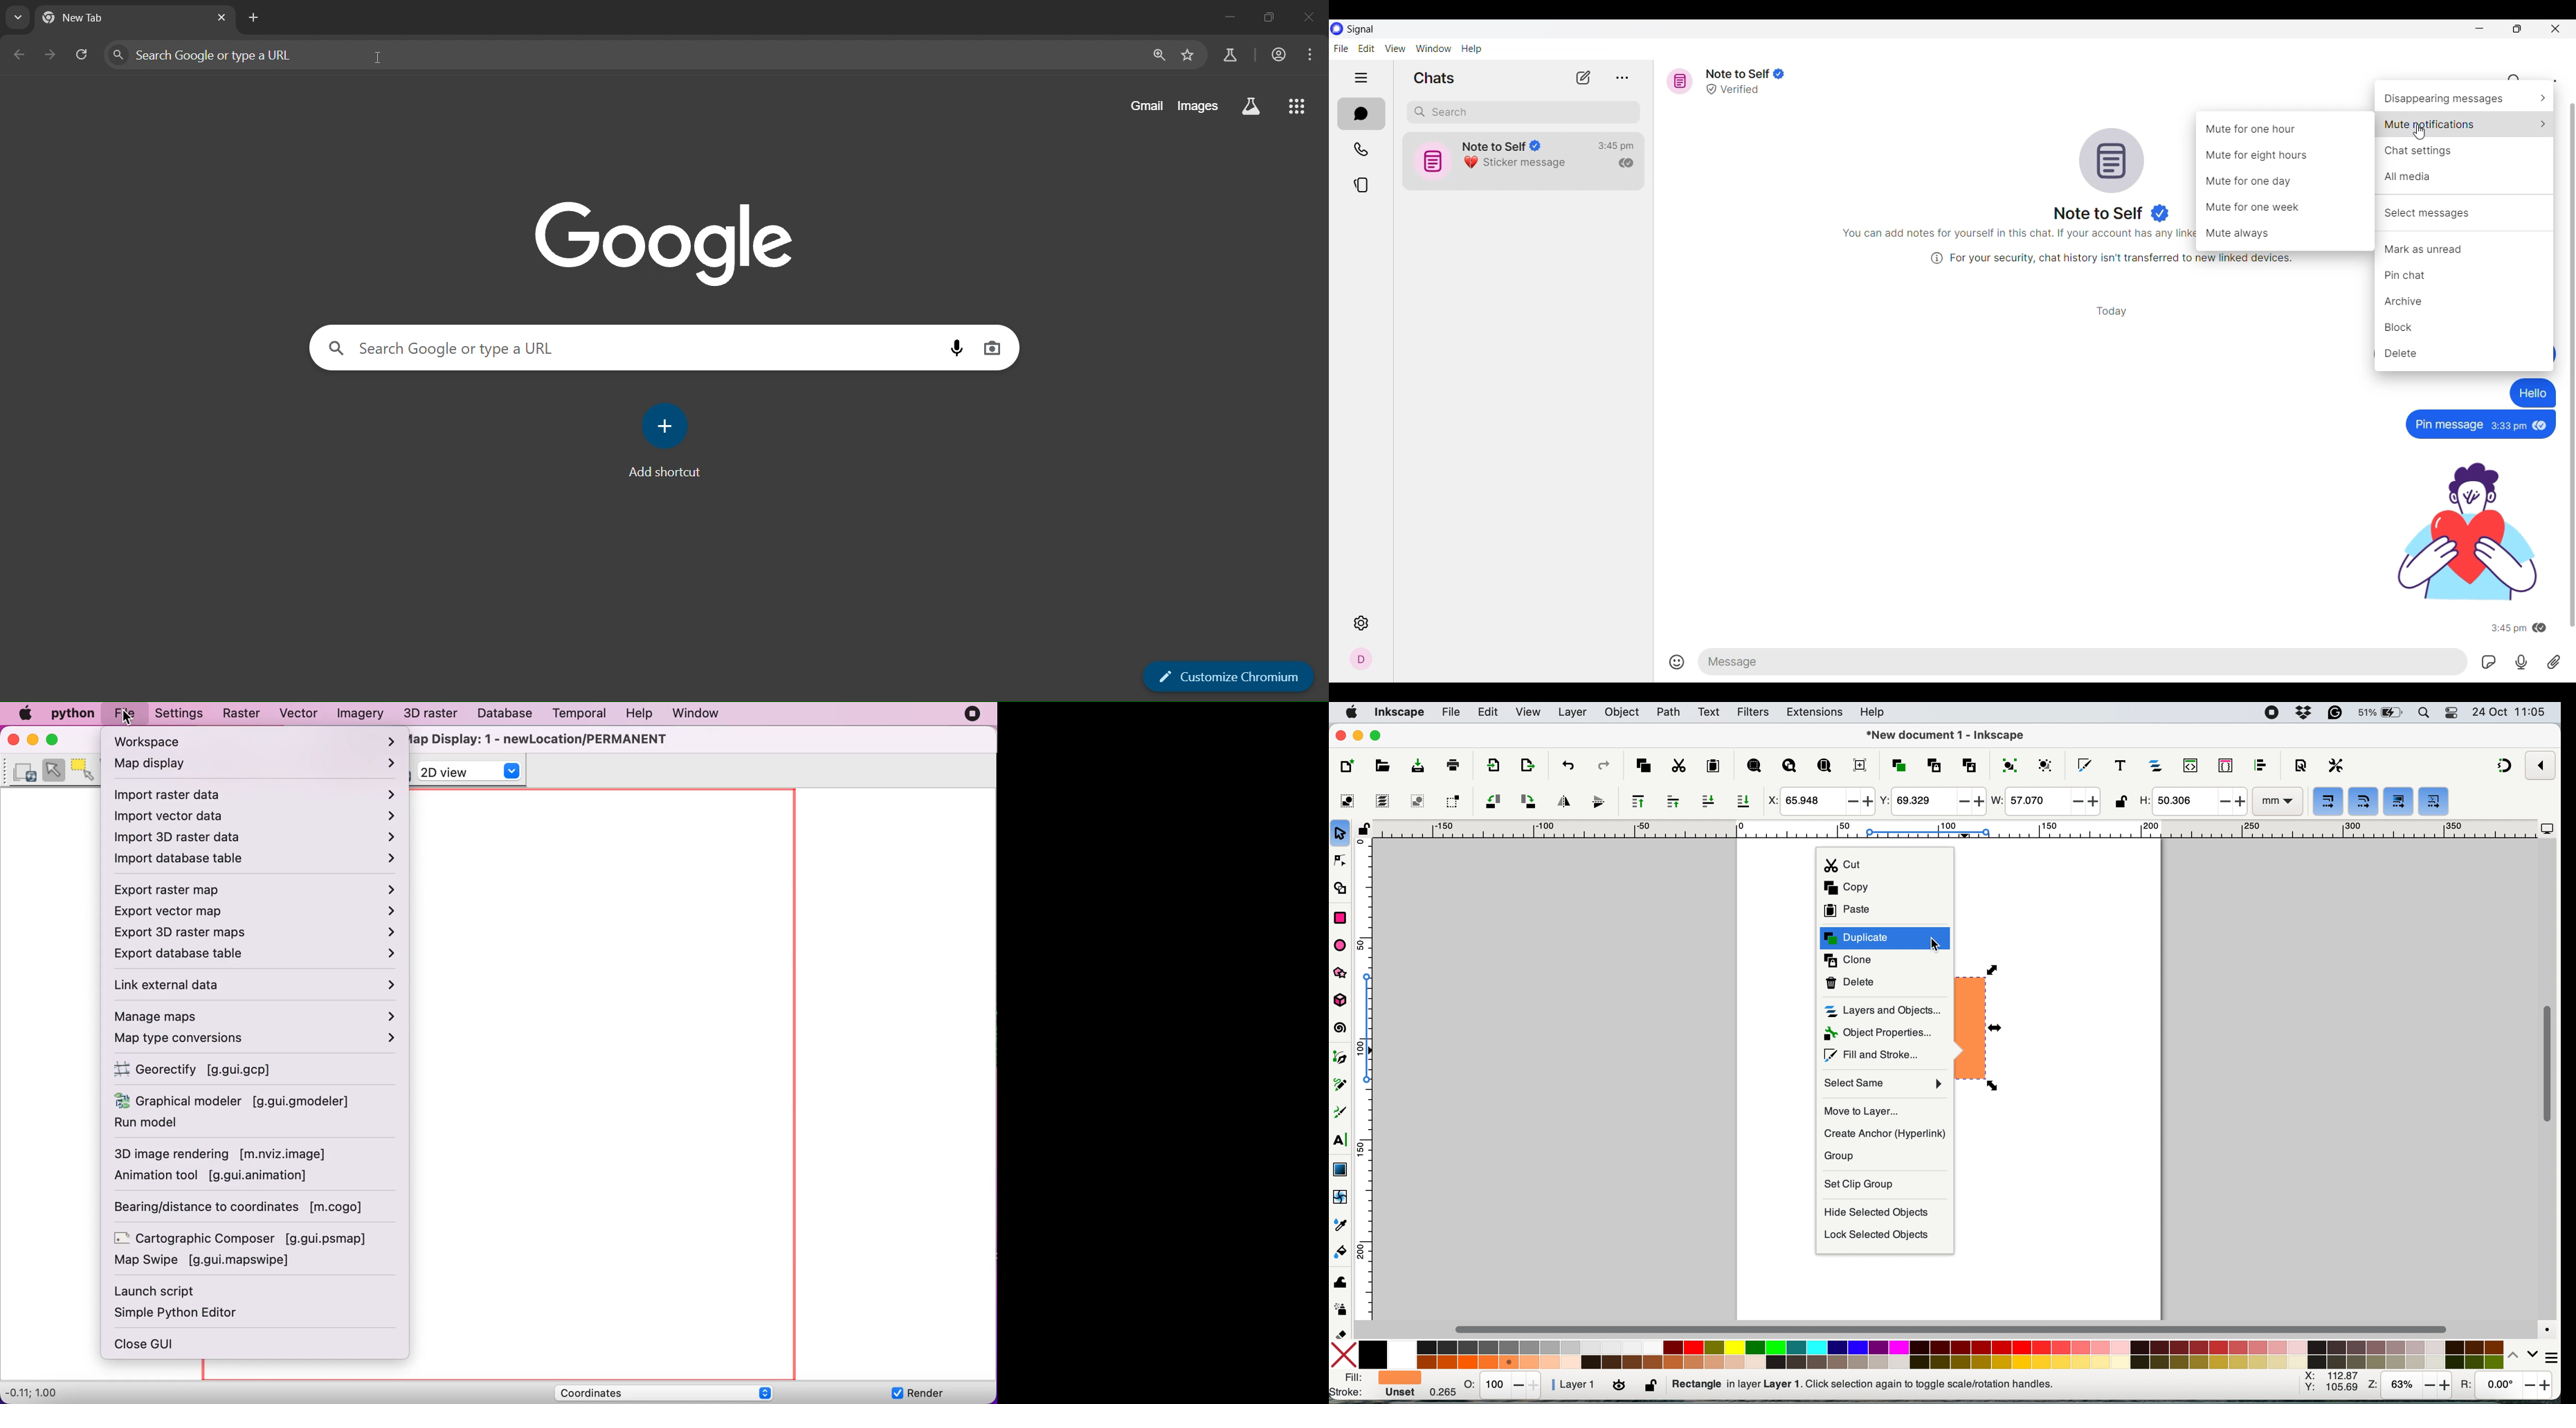 The width and height of the screenshot is (2576, 1428). What do you see at coordinates (2522, 662) in the screenshot?
I see `Record voice message` at bounding box center [2522, 662].